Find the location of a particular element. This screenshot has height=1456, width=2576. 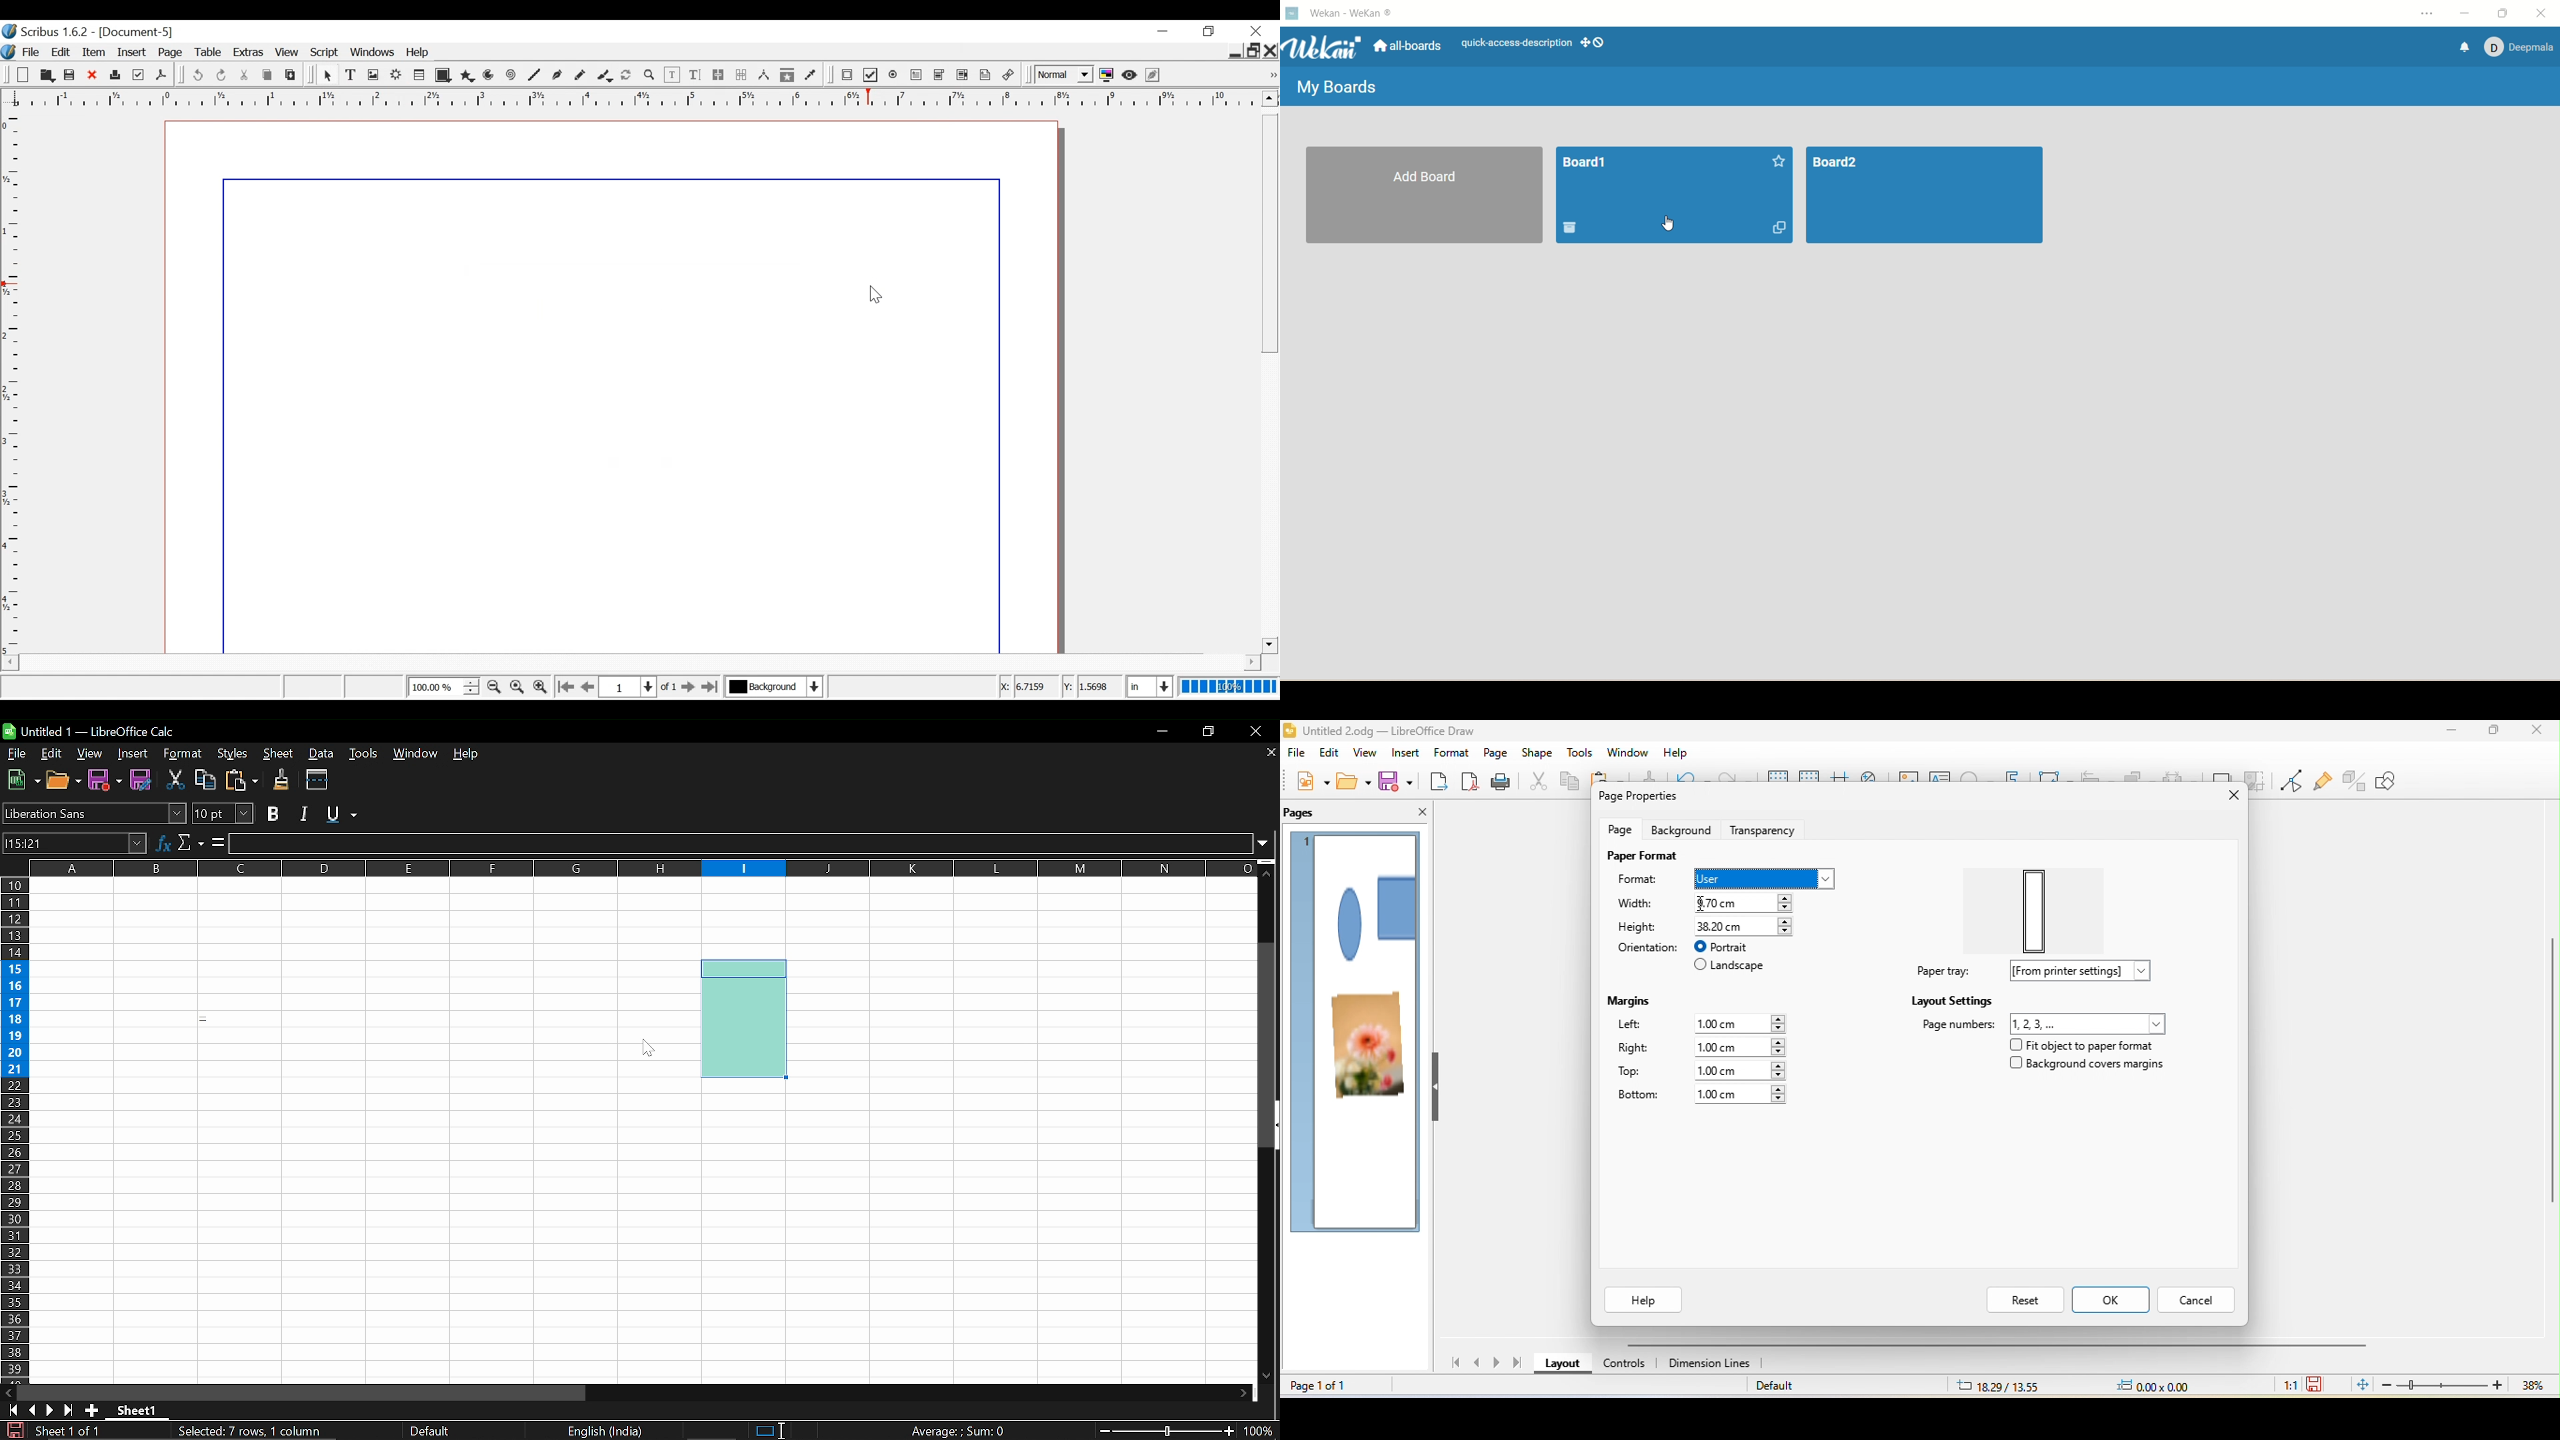

Change zoom is located at coordinates (1170, 1432).